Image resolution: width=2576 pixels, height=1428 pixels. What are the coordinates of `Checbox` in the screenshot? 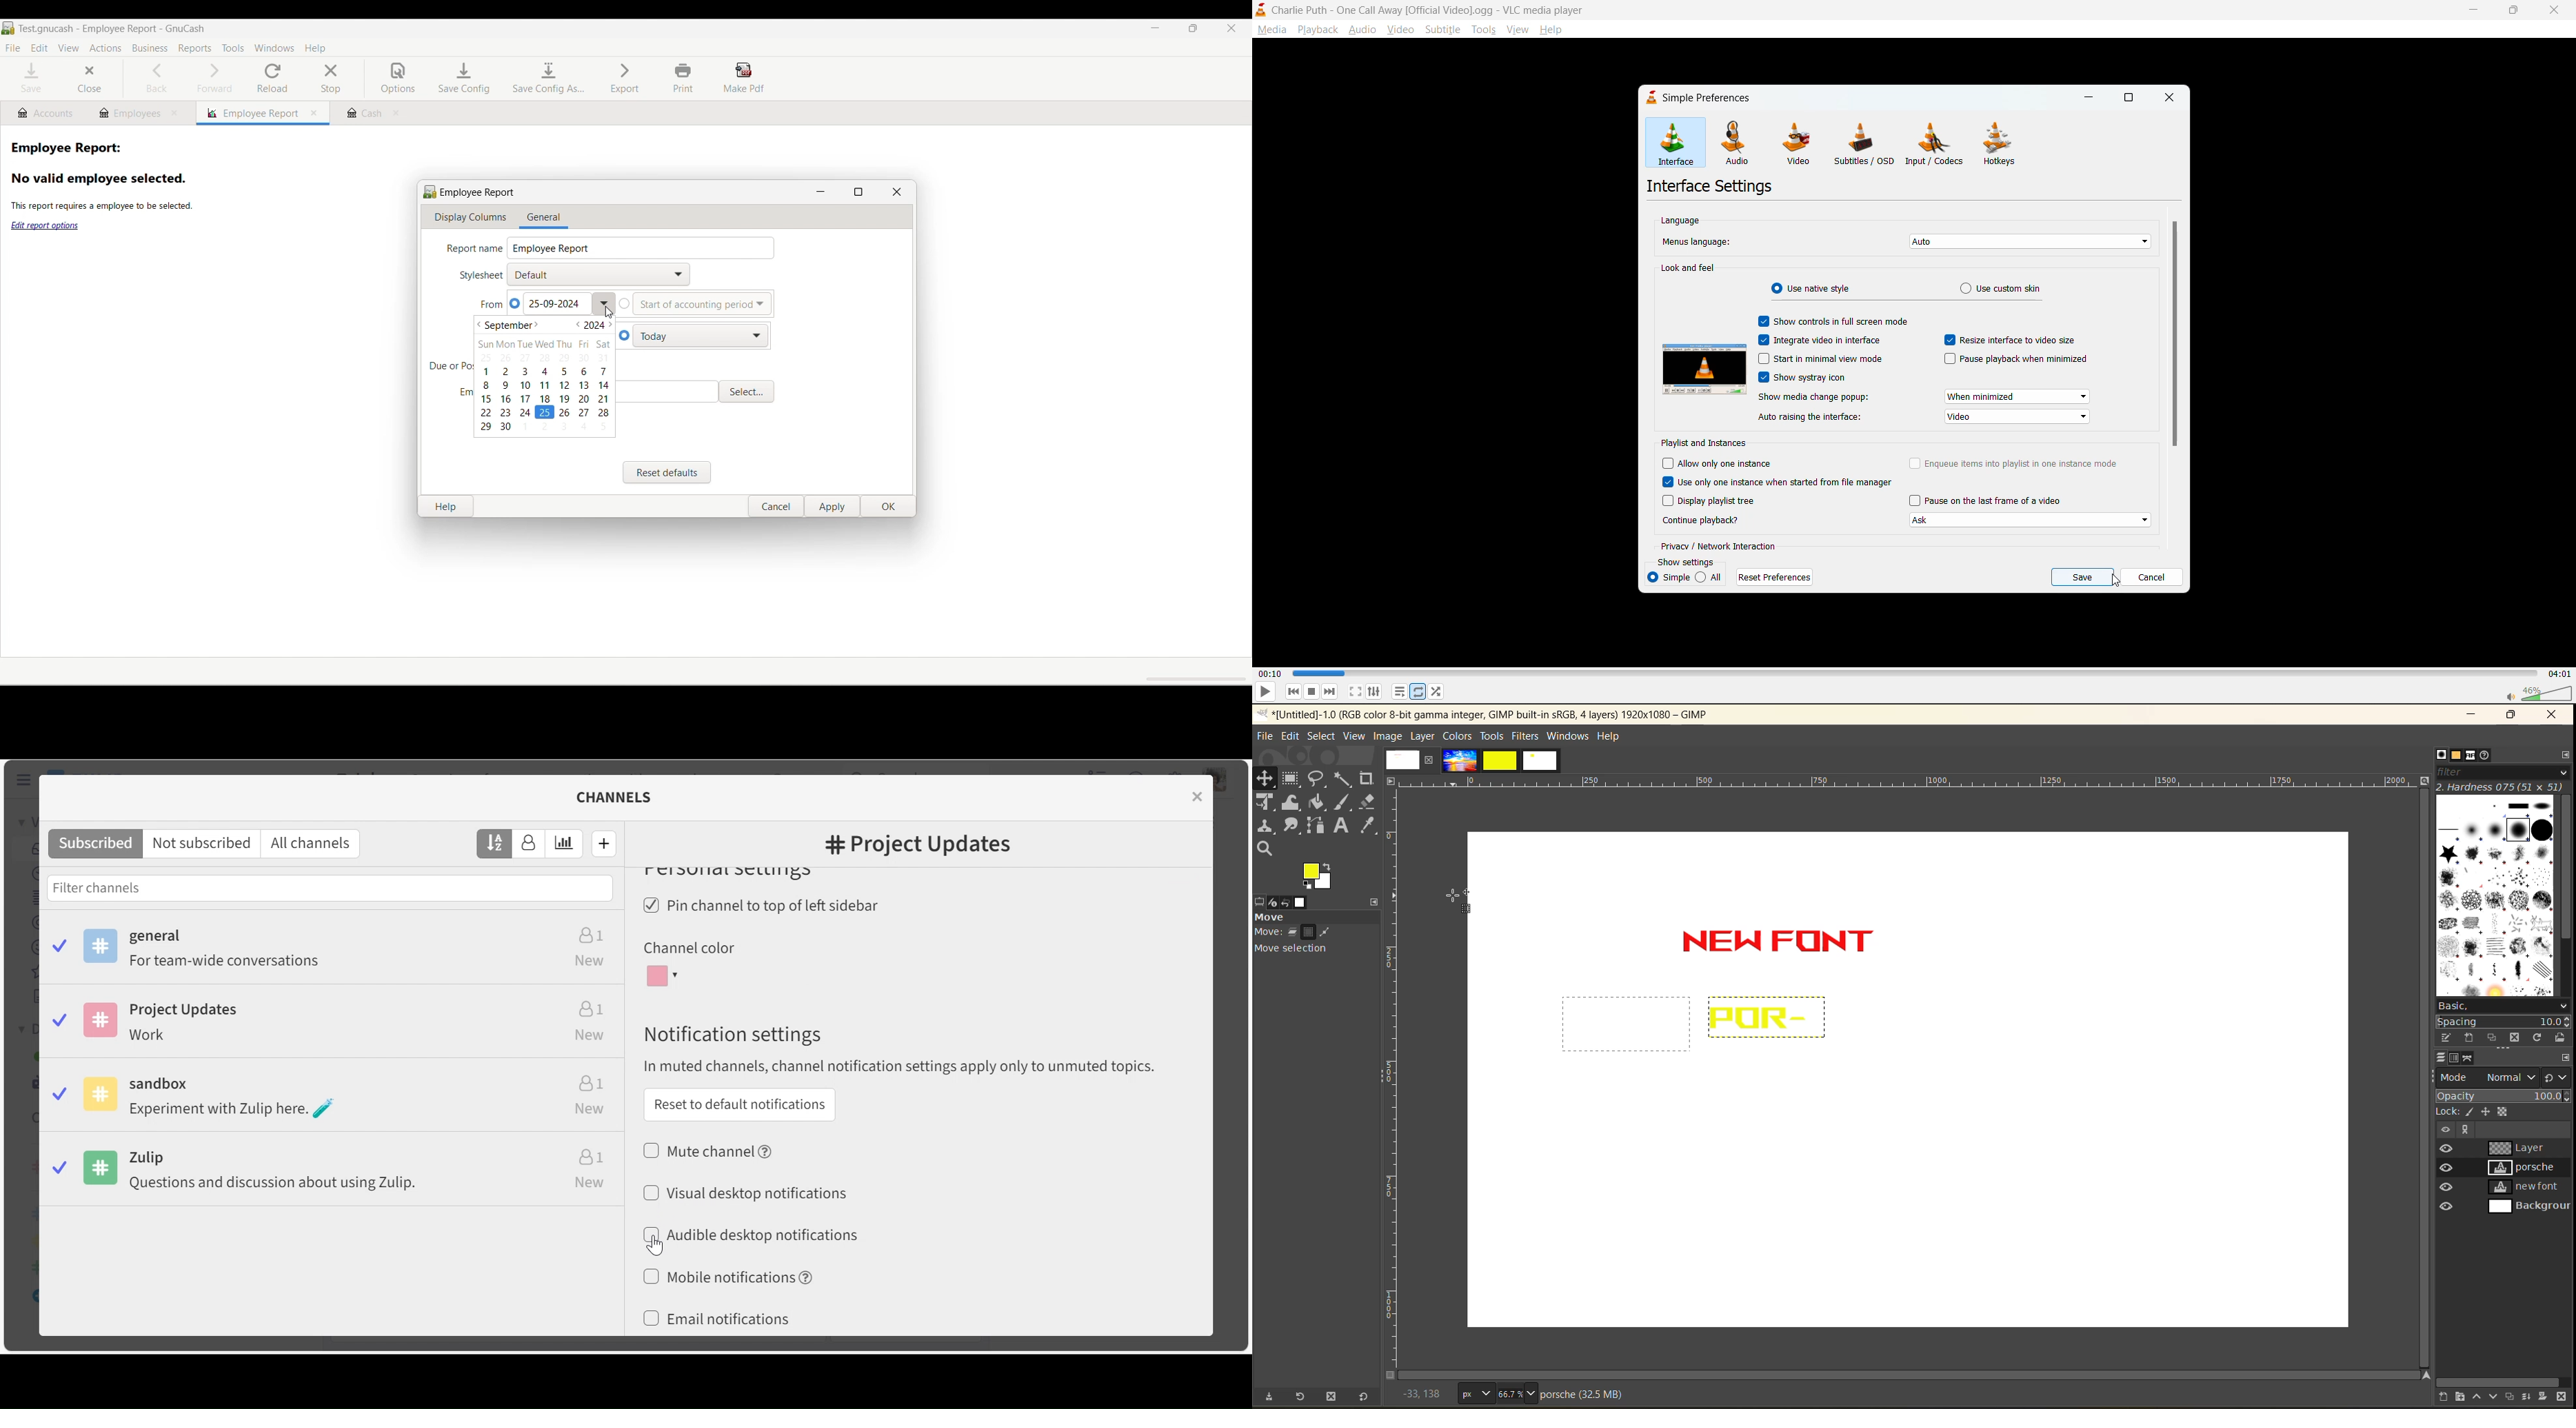 It's located at (1667, 463).